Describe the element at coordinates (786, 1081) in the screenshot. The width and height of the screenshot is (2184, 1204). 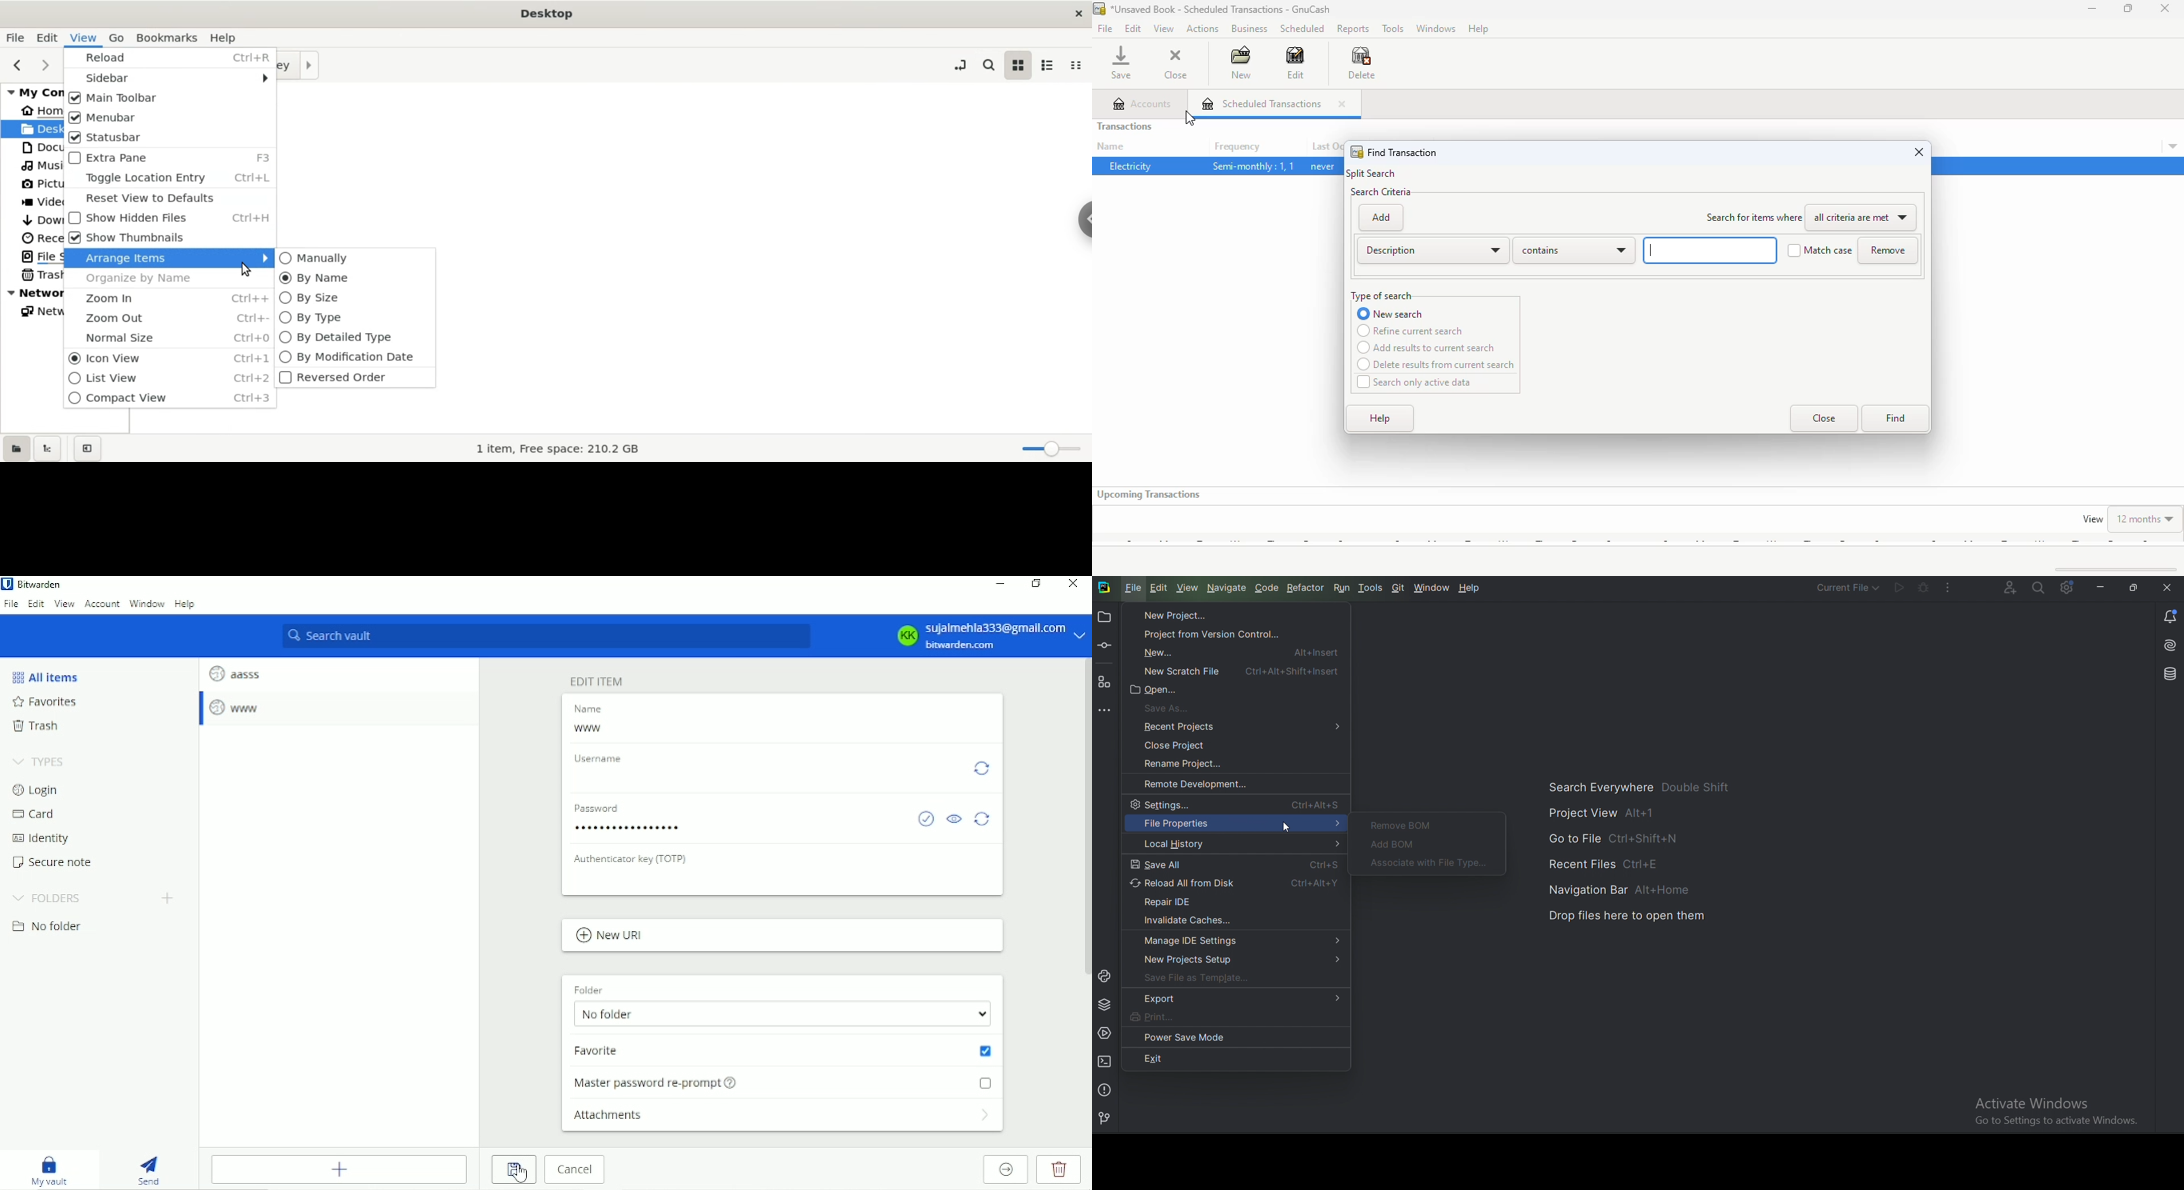
I see `Master password re-prompt` at that location.